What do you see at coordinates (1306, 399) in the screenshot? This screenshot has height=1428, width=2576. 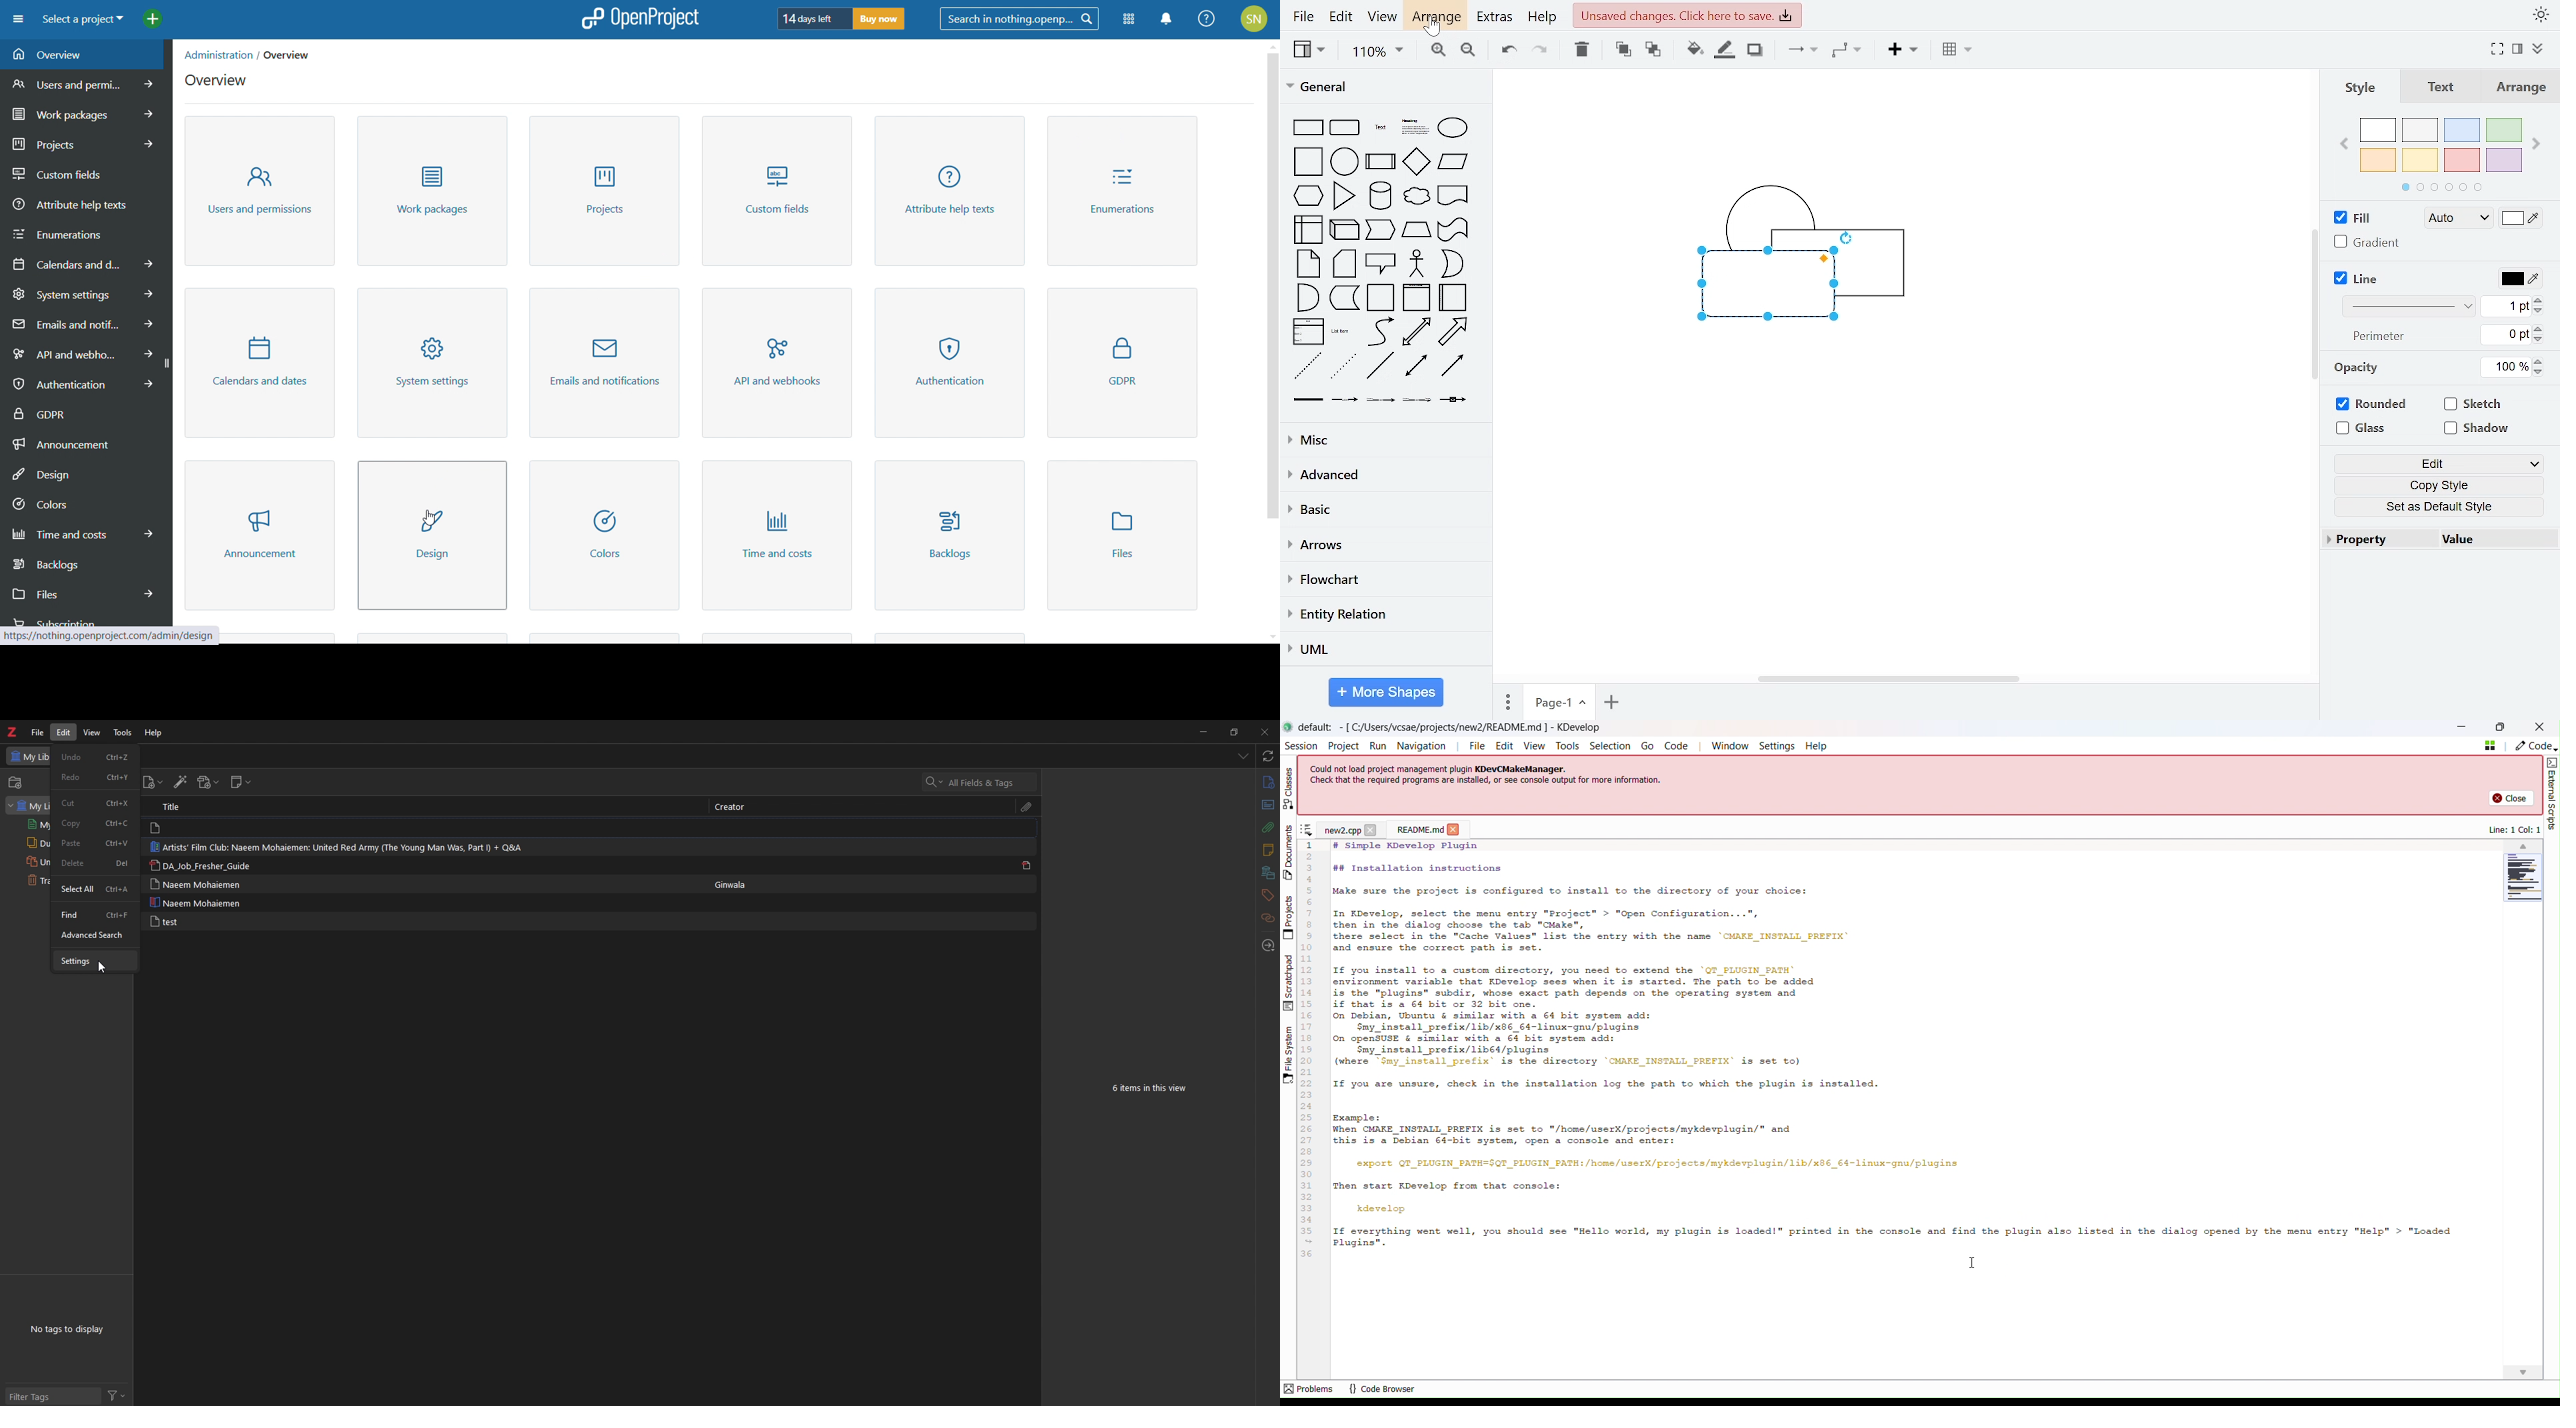 I see `link` at bounding box center [1306, 399].